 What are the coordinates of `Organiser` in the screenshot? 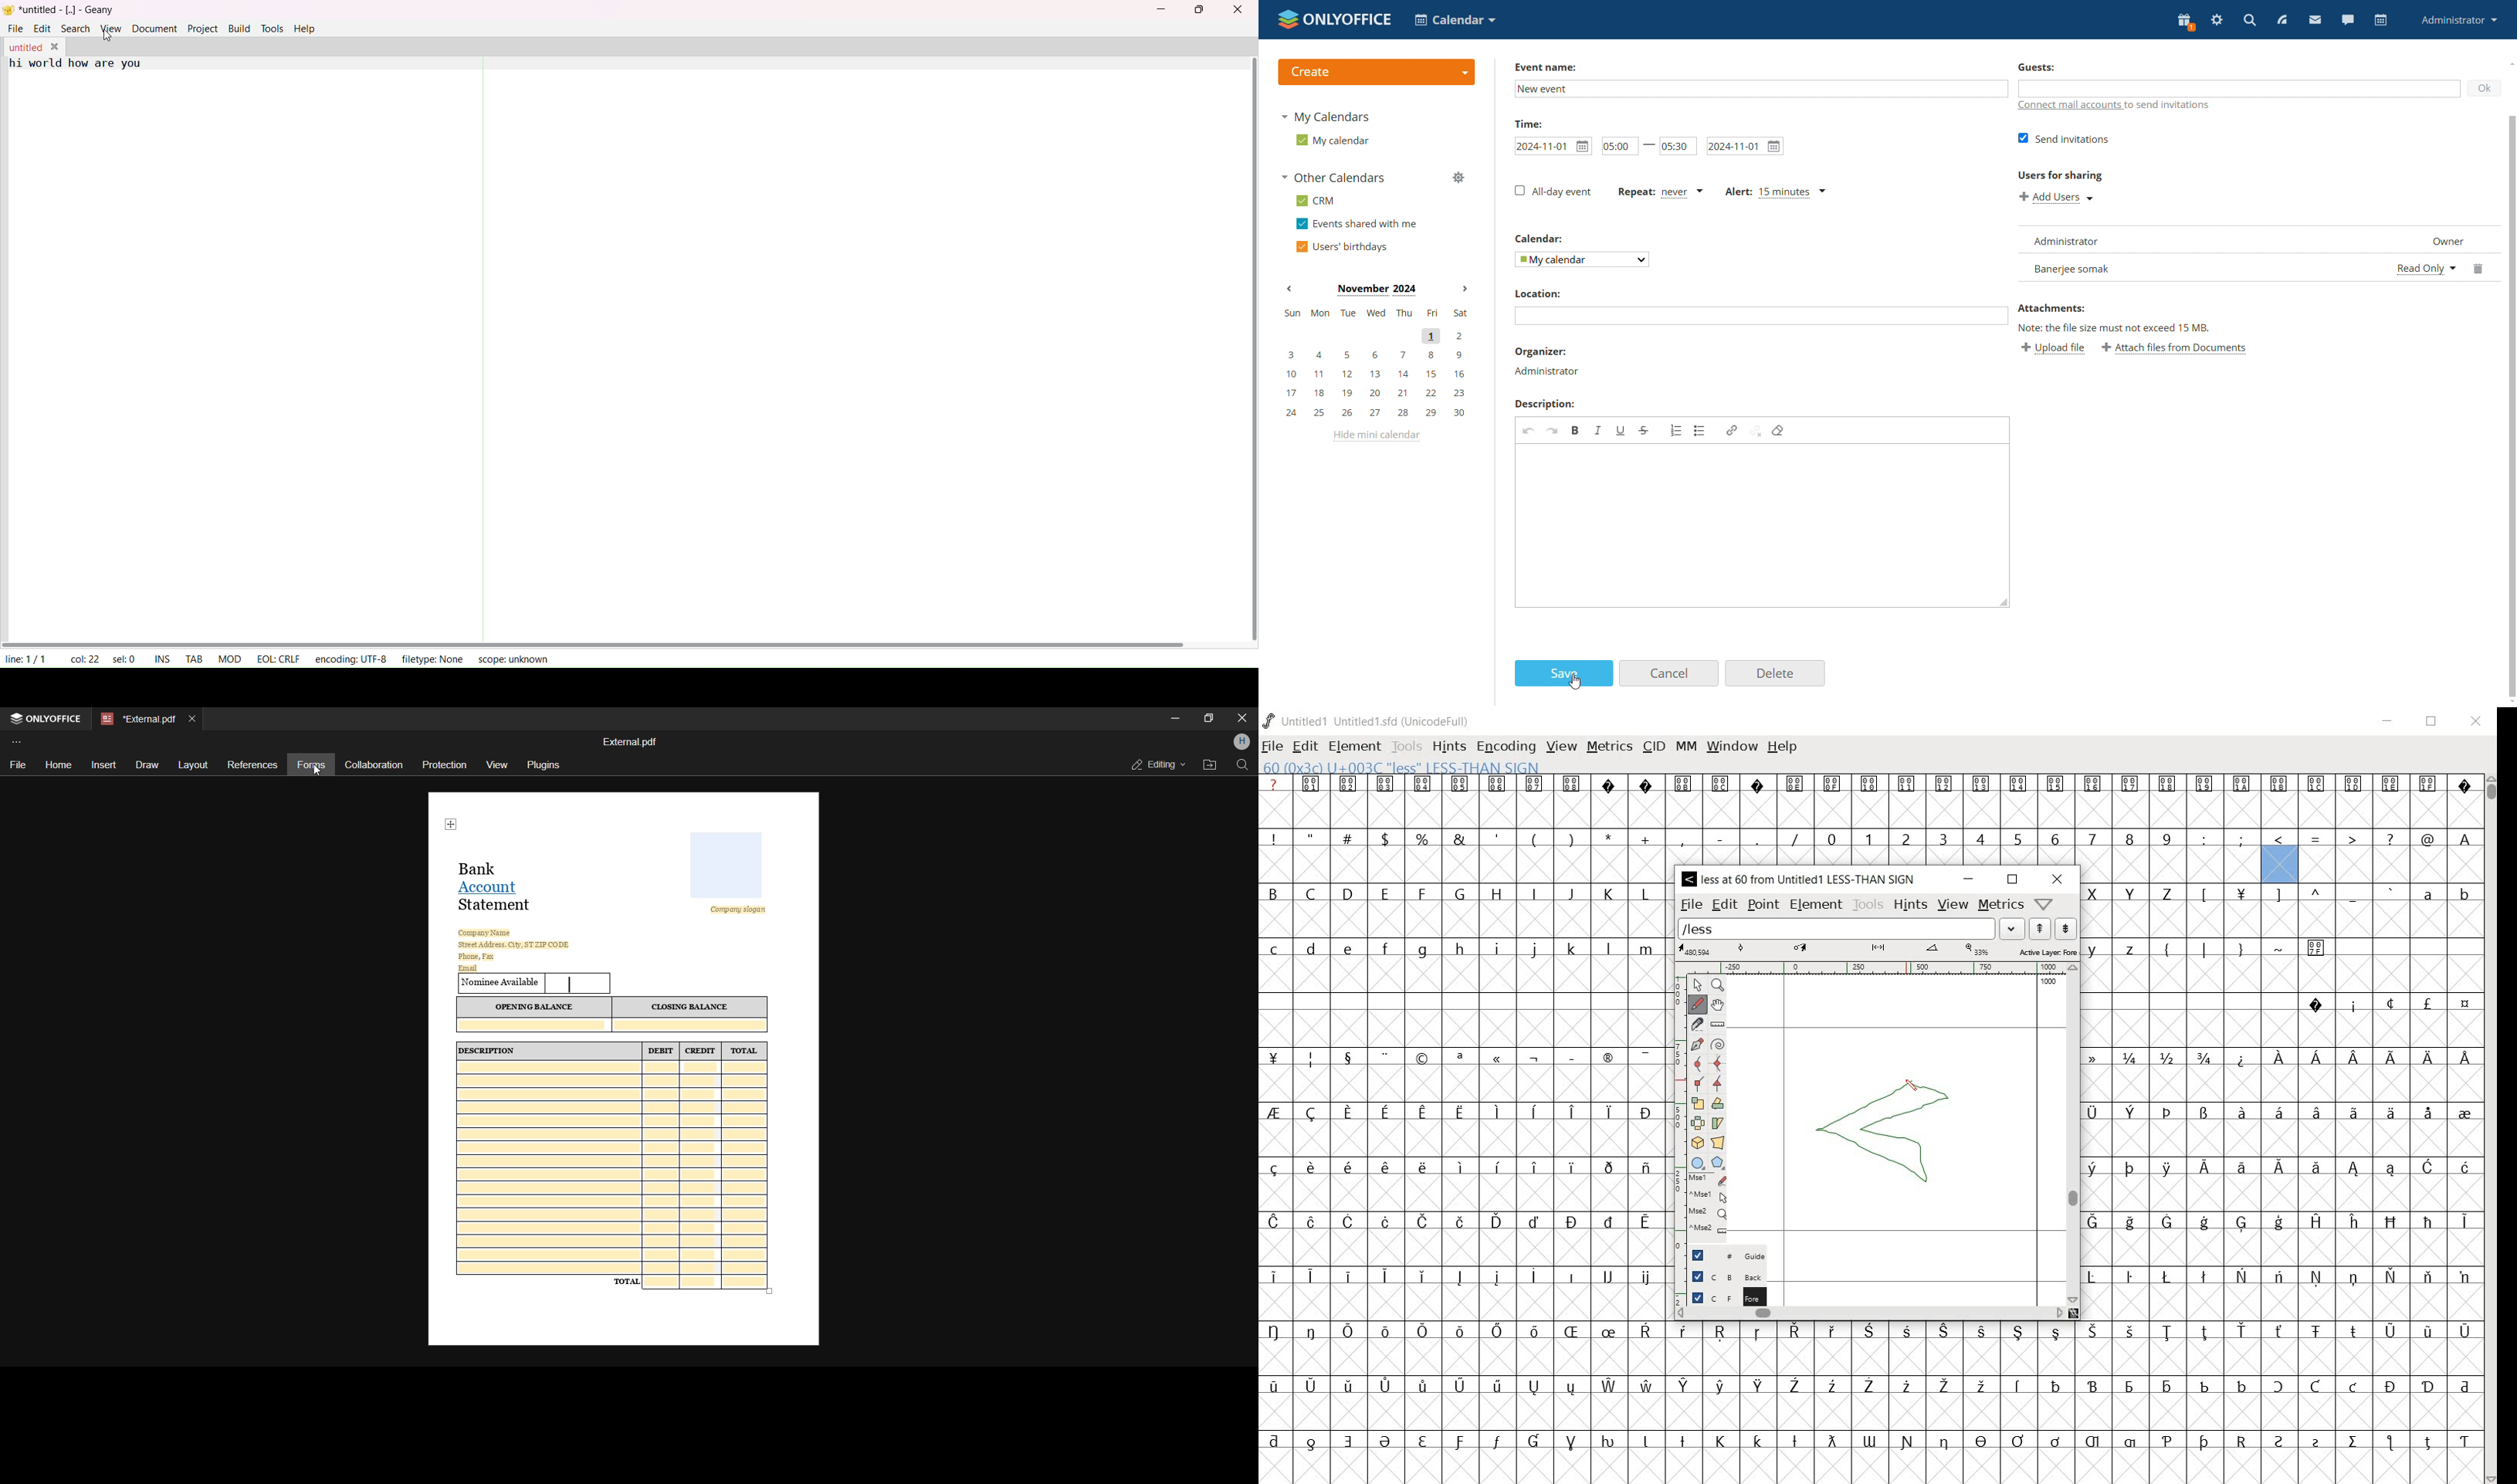 It's located at (1542, 351).